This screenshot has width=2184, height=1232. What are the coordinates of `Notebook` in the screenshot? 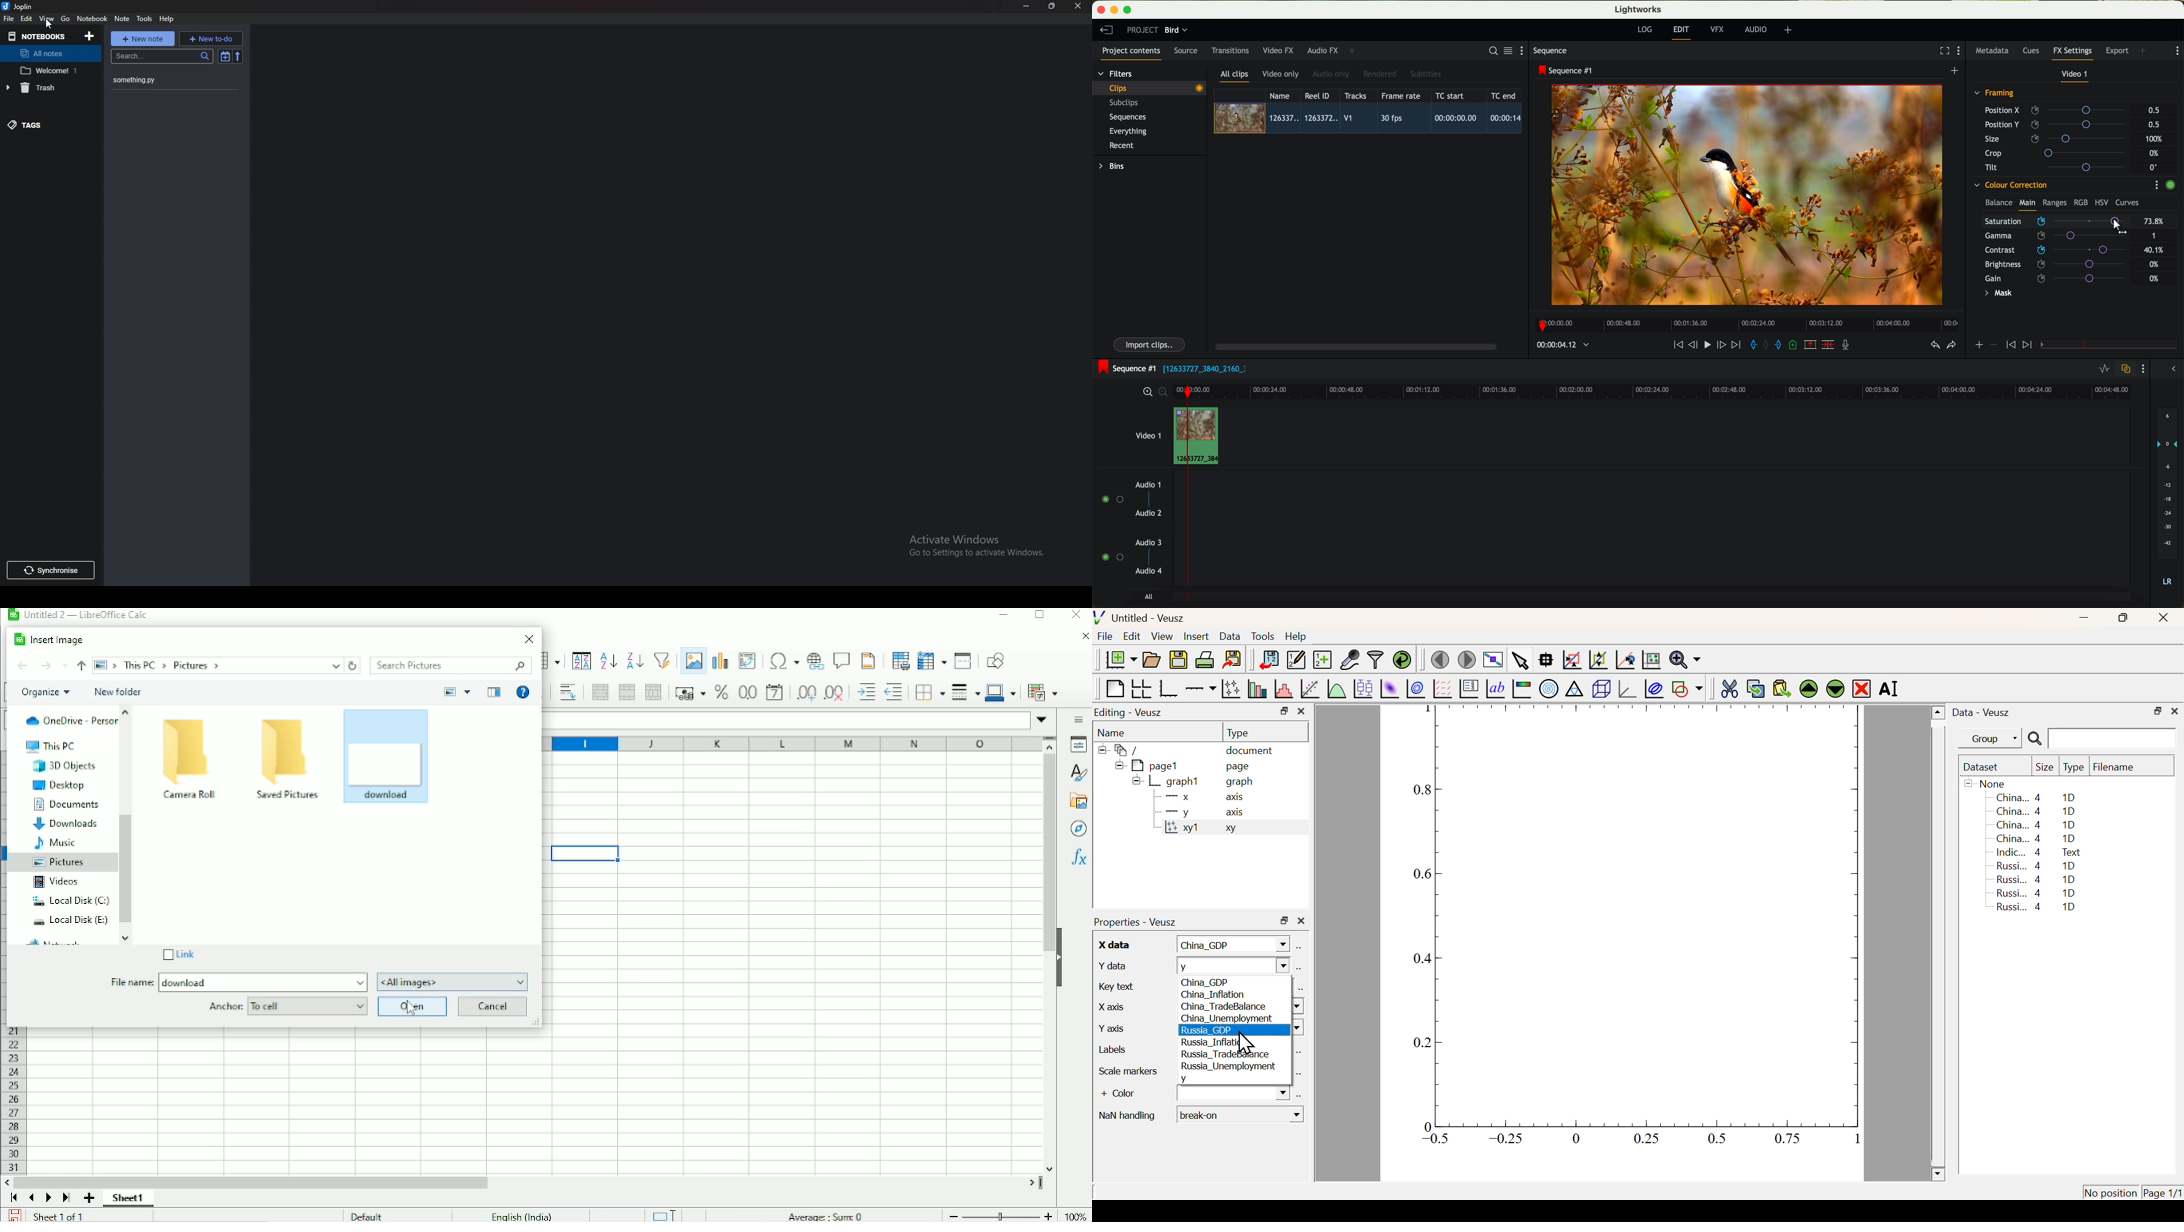 It's located at (48, 71).